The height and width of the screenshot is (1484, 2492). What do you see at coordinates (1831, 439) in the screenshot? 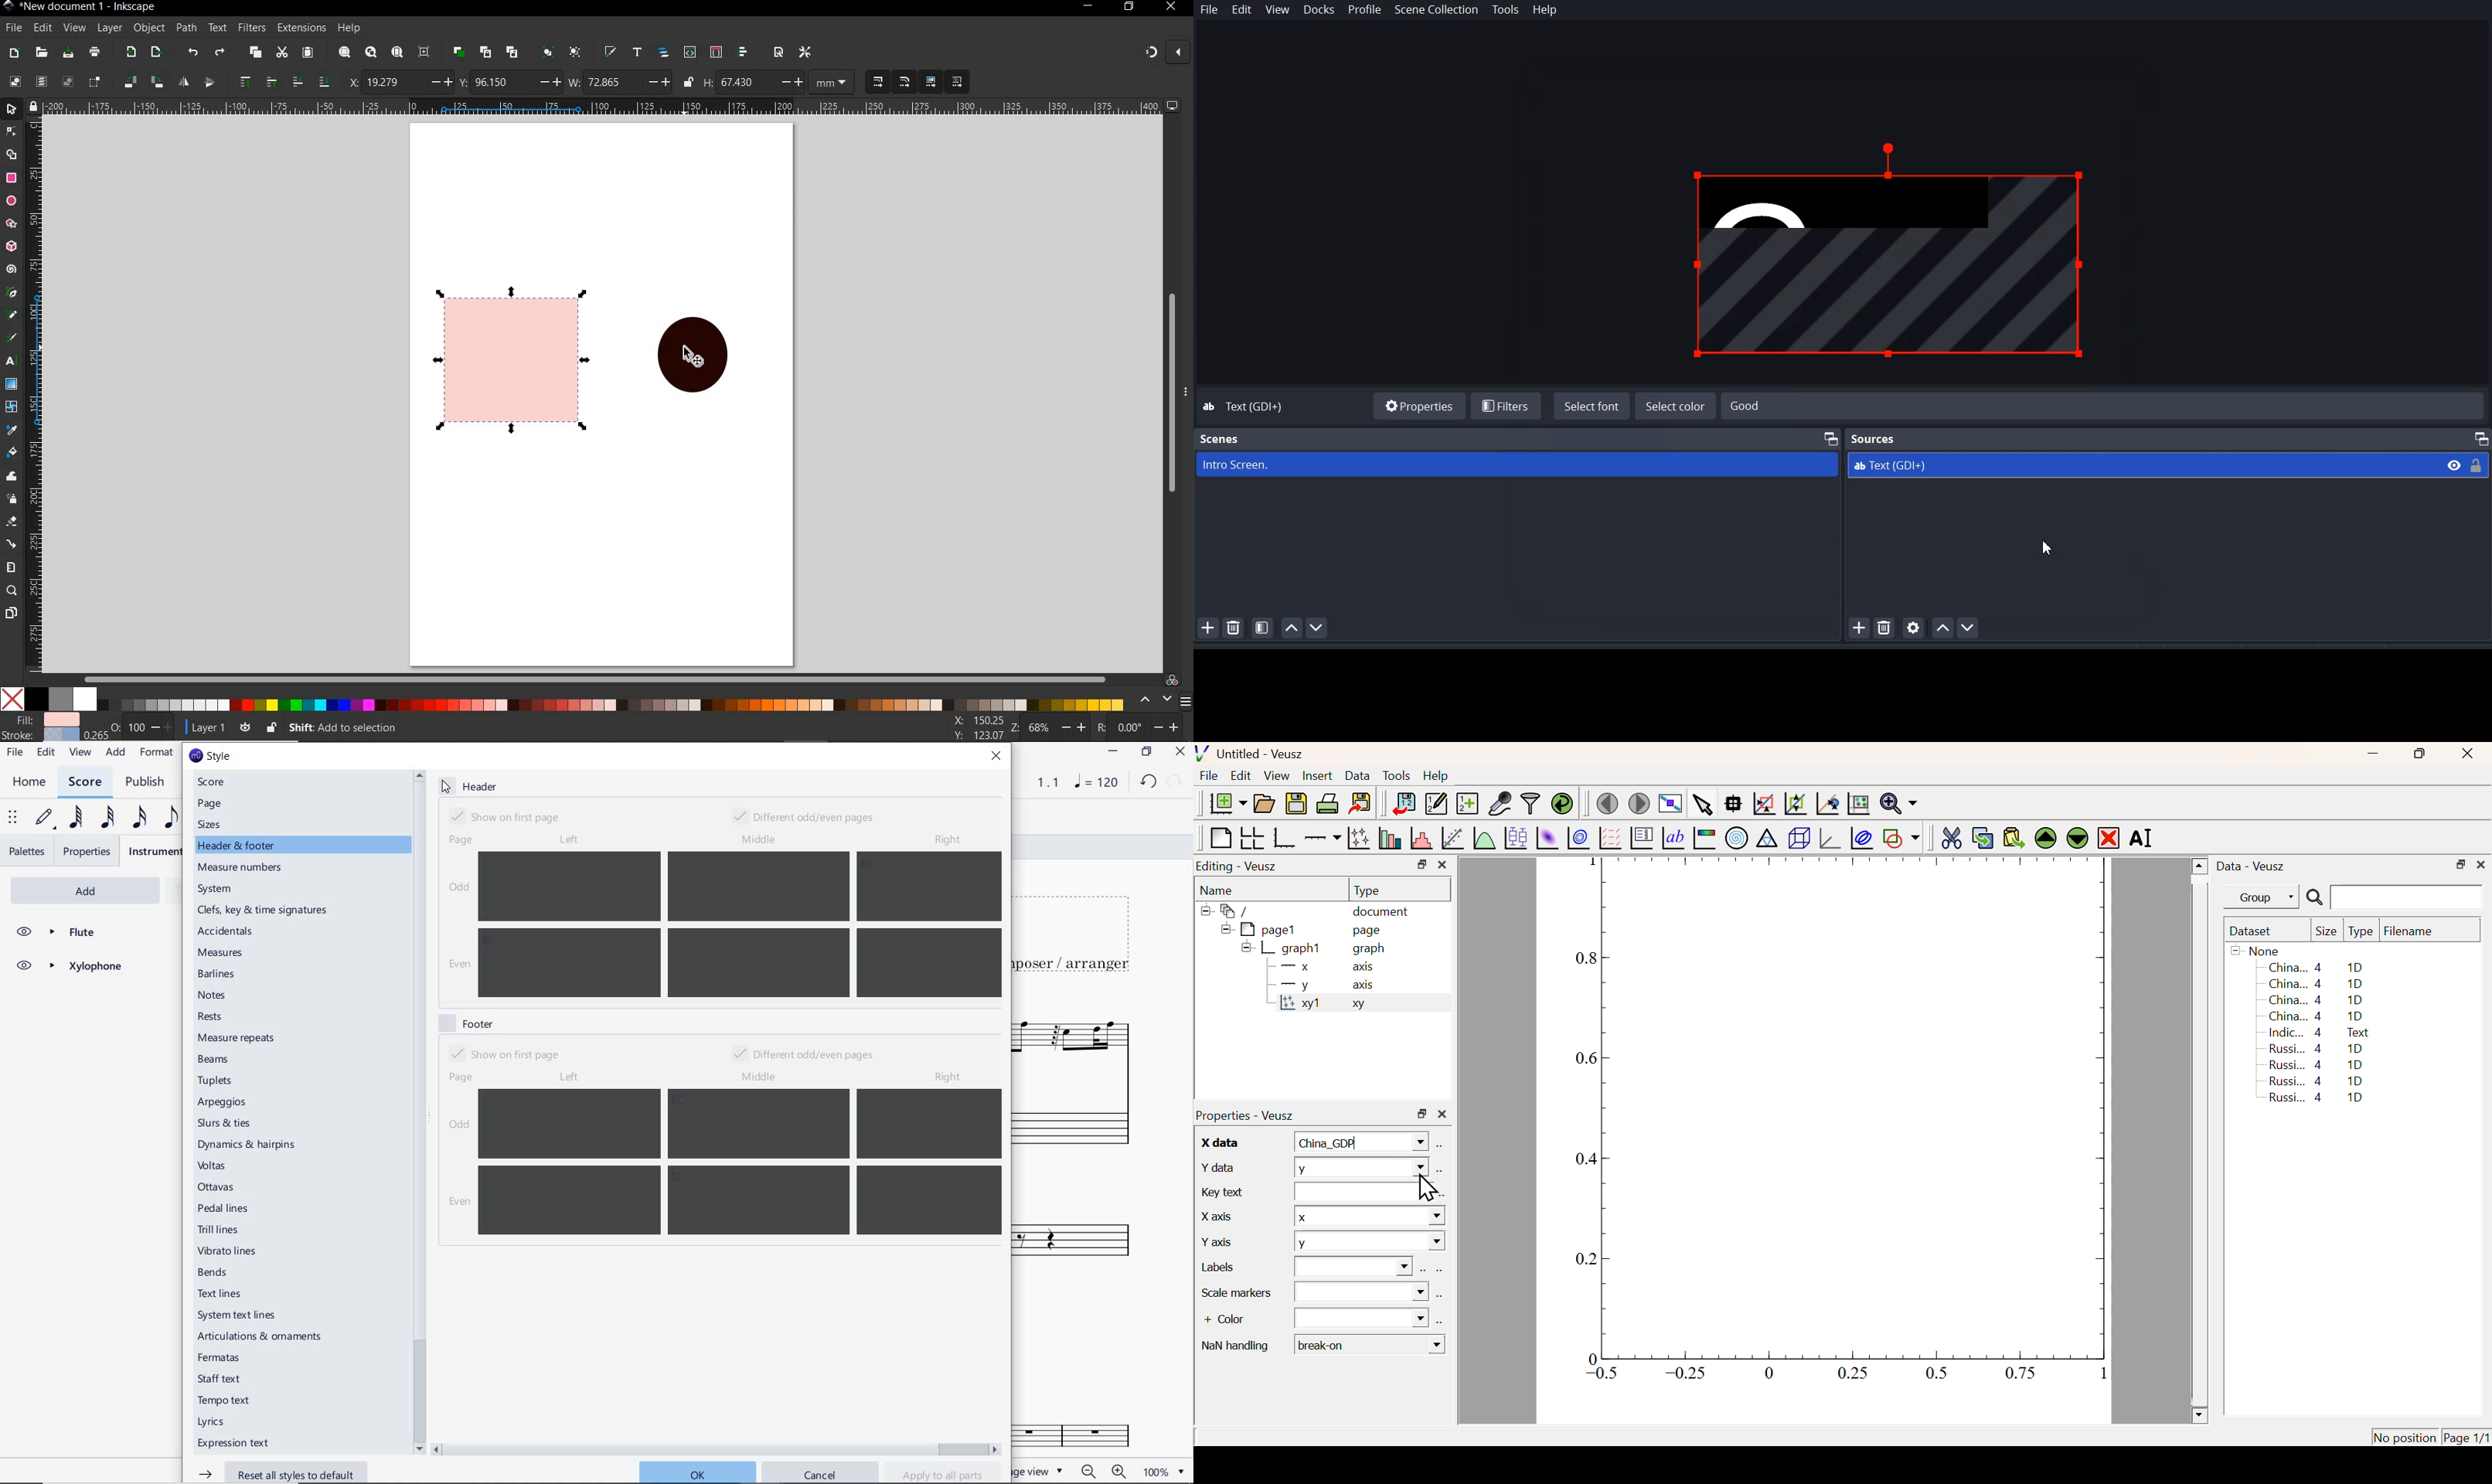
I see `Maximize` at bounding box center [1831, 439].